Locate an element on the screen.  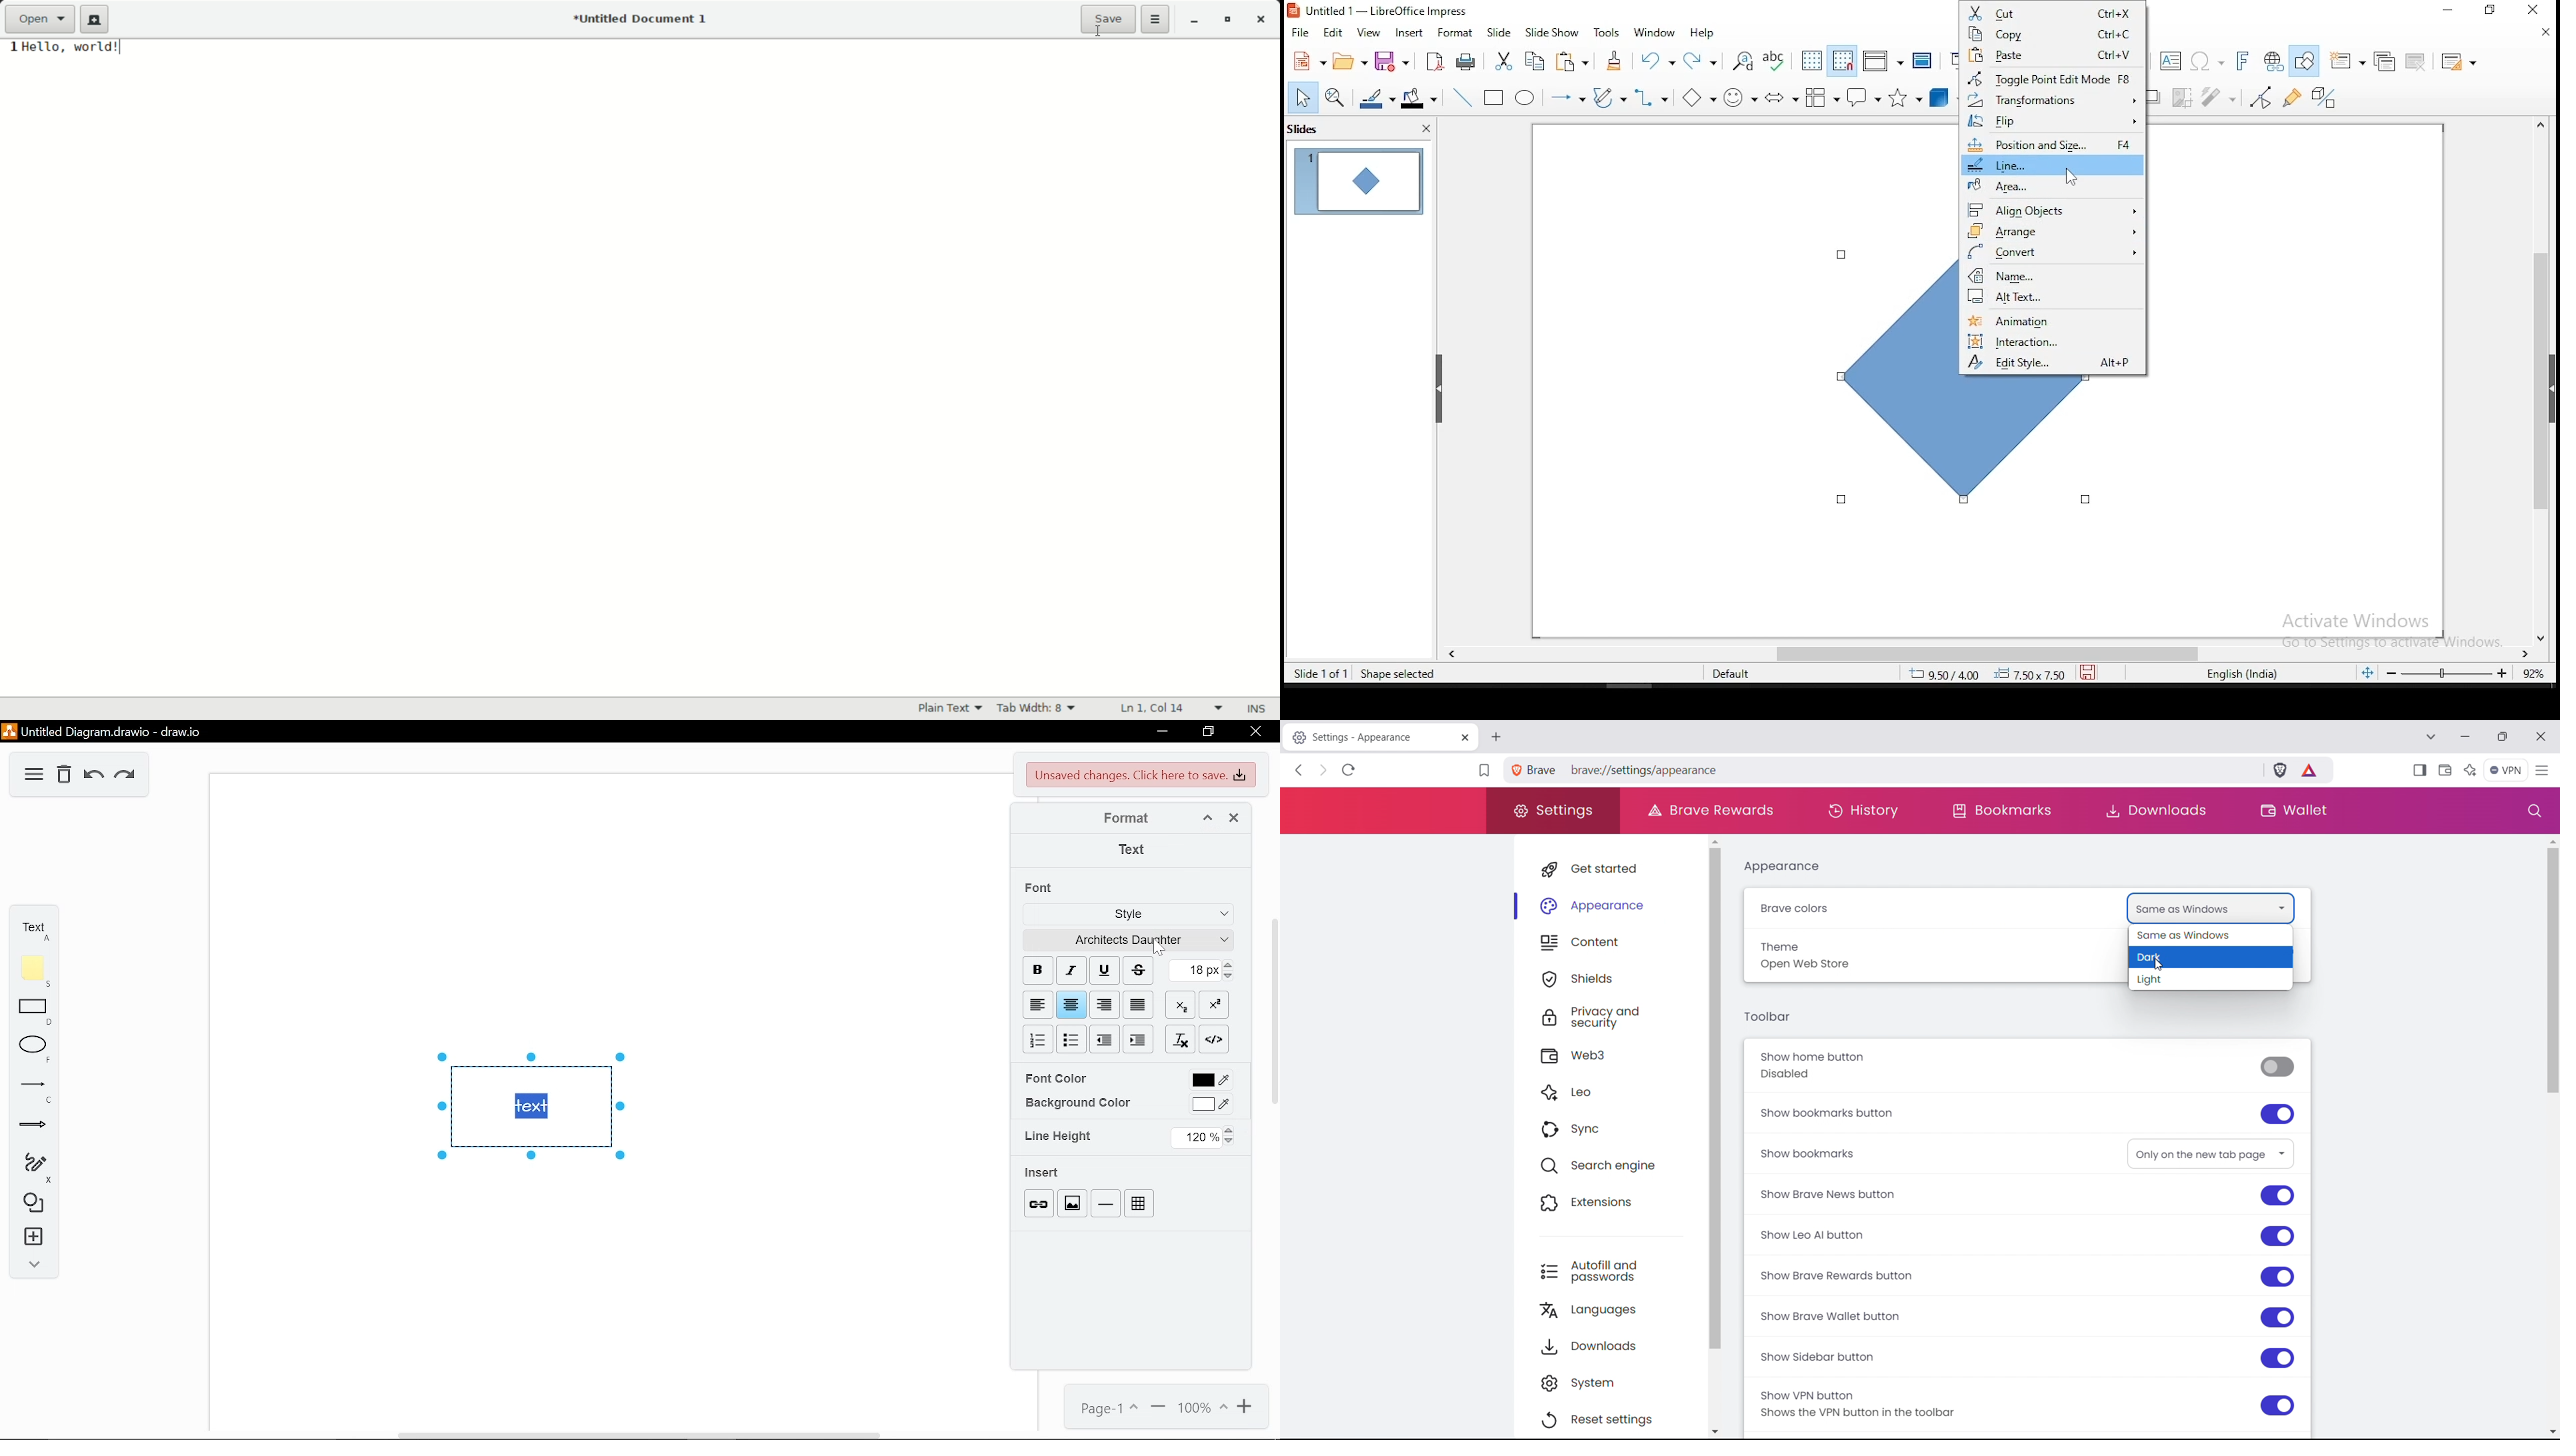
window is located at coordinates (1655, 31).